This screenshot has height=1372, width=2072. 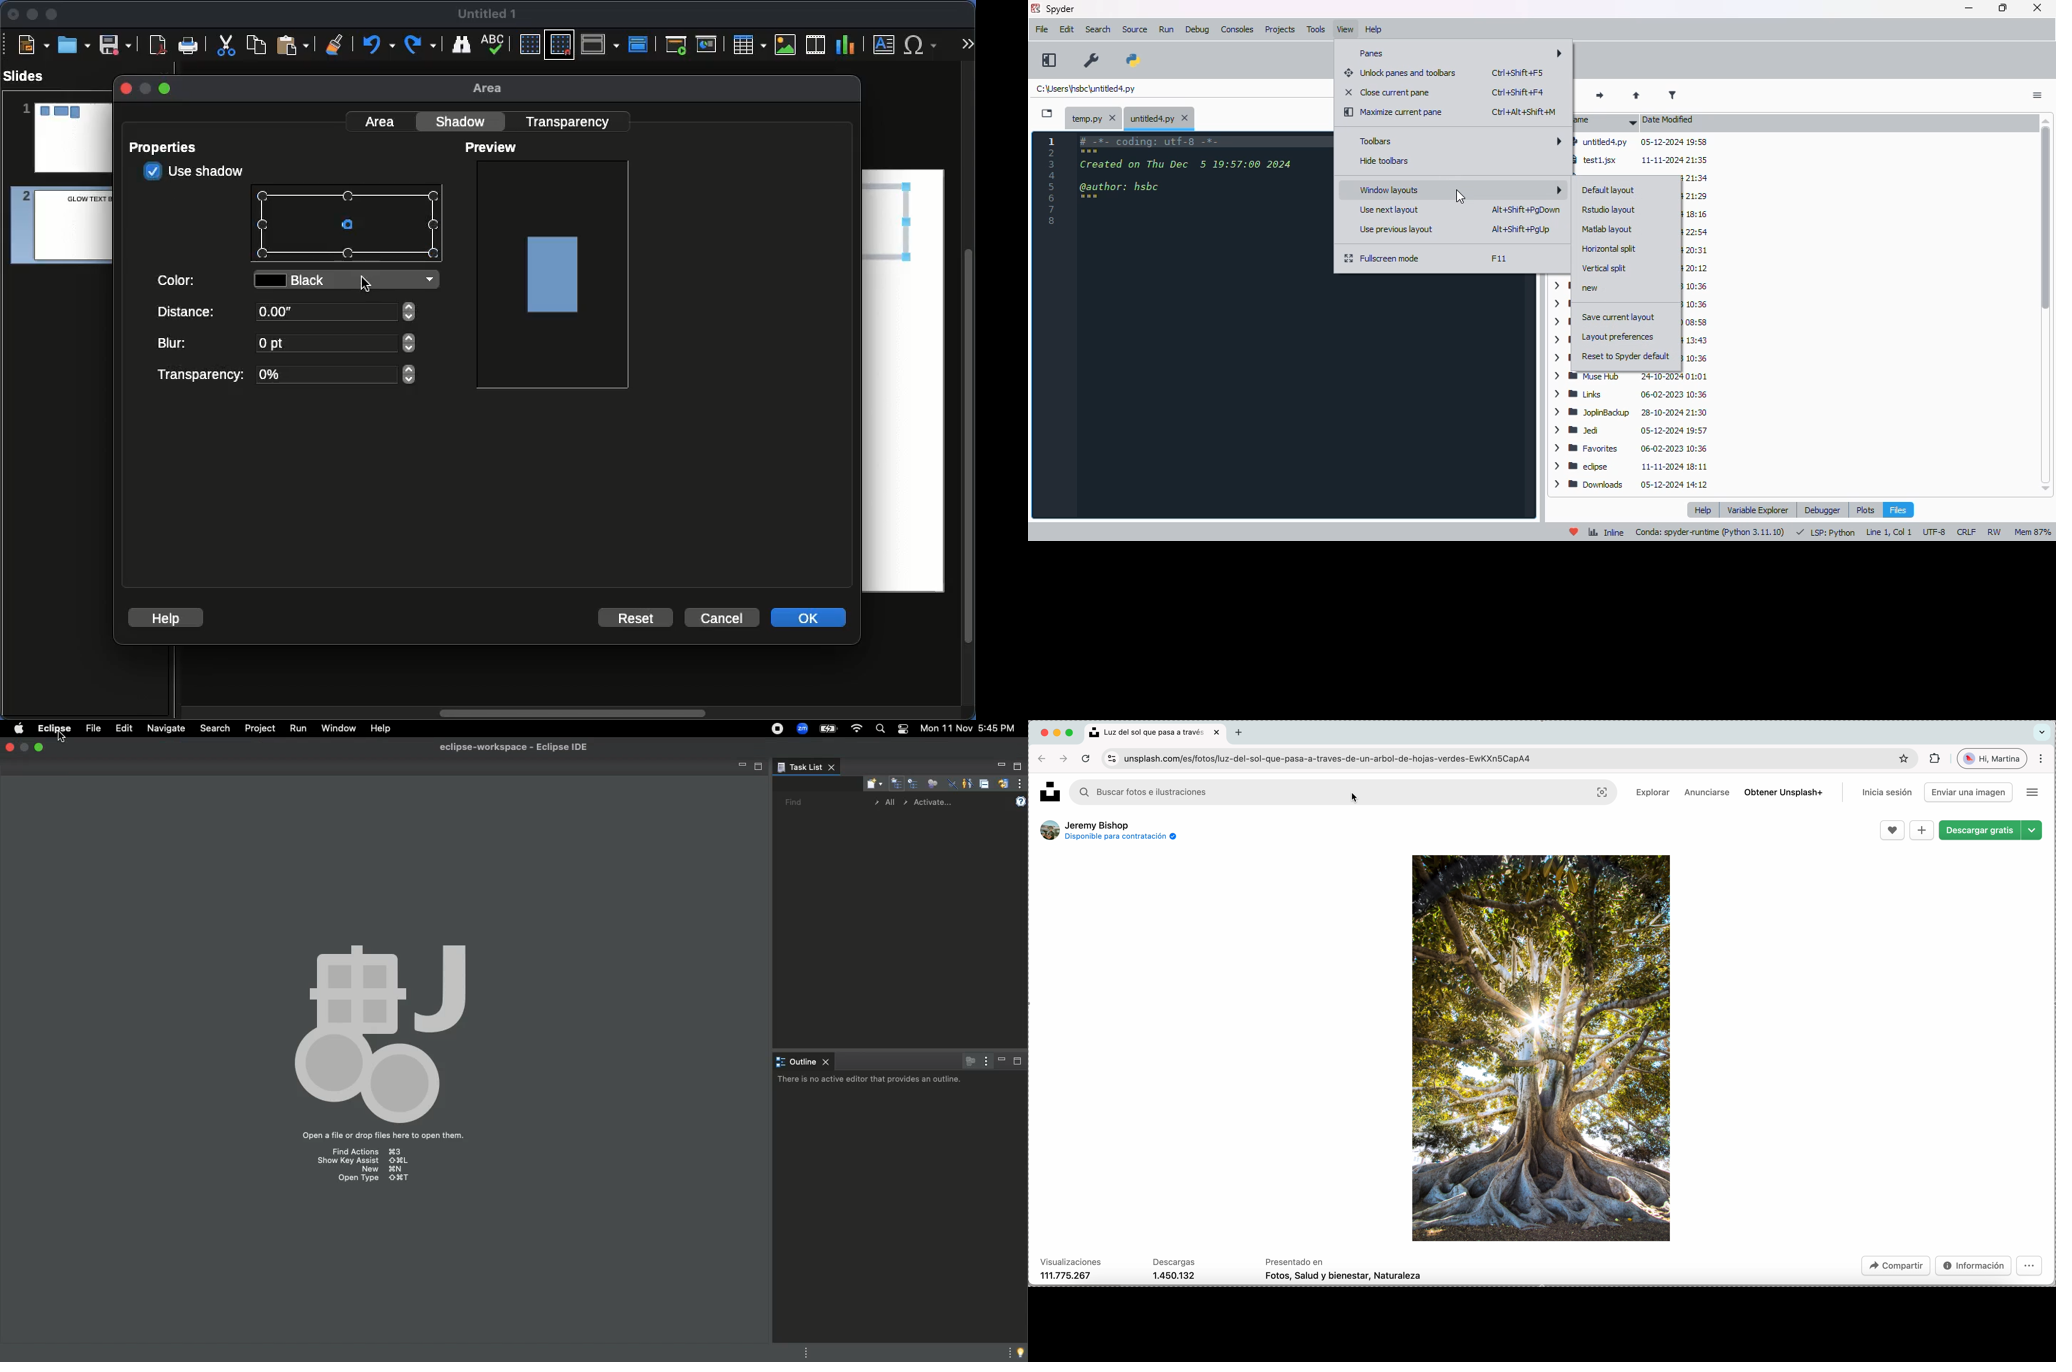 I want to click on eclipse-workspace-Eclipse IDE, so click(x=511, y=748).